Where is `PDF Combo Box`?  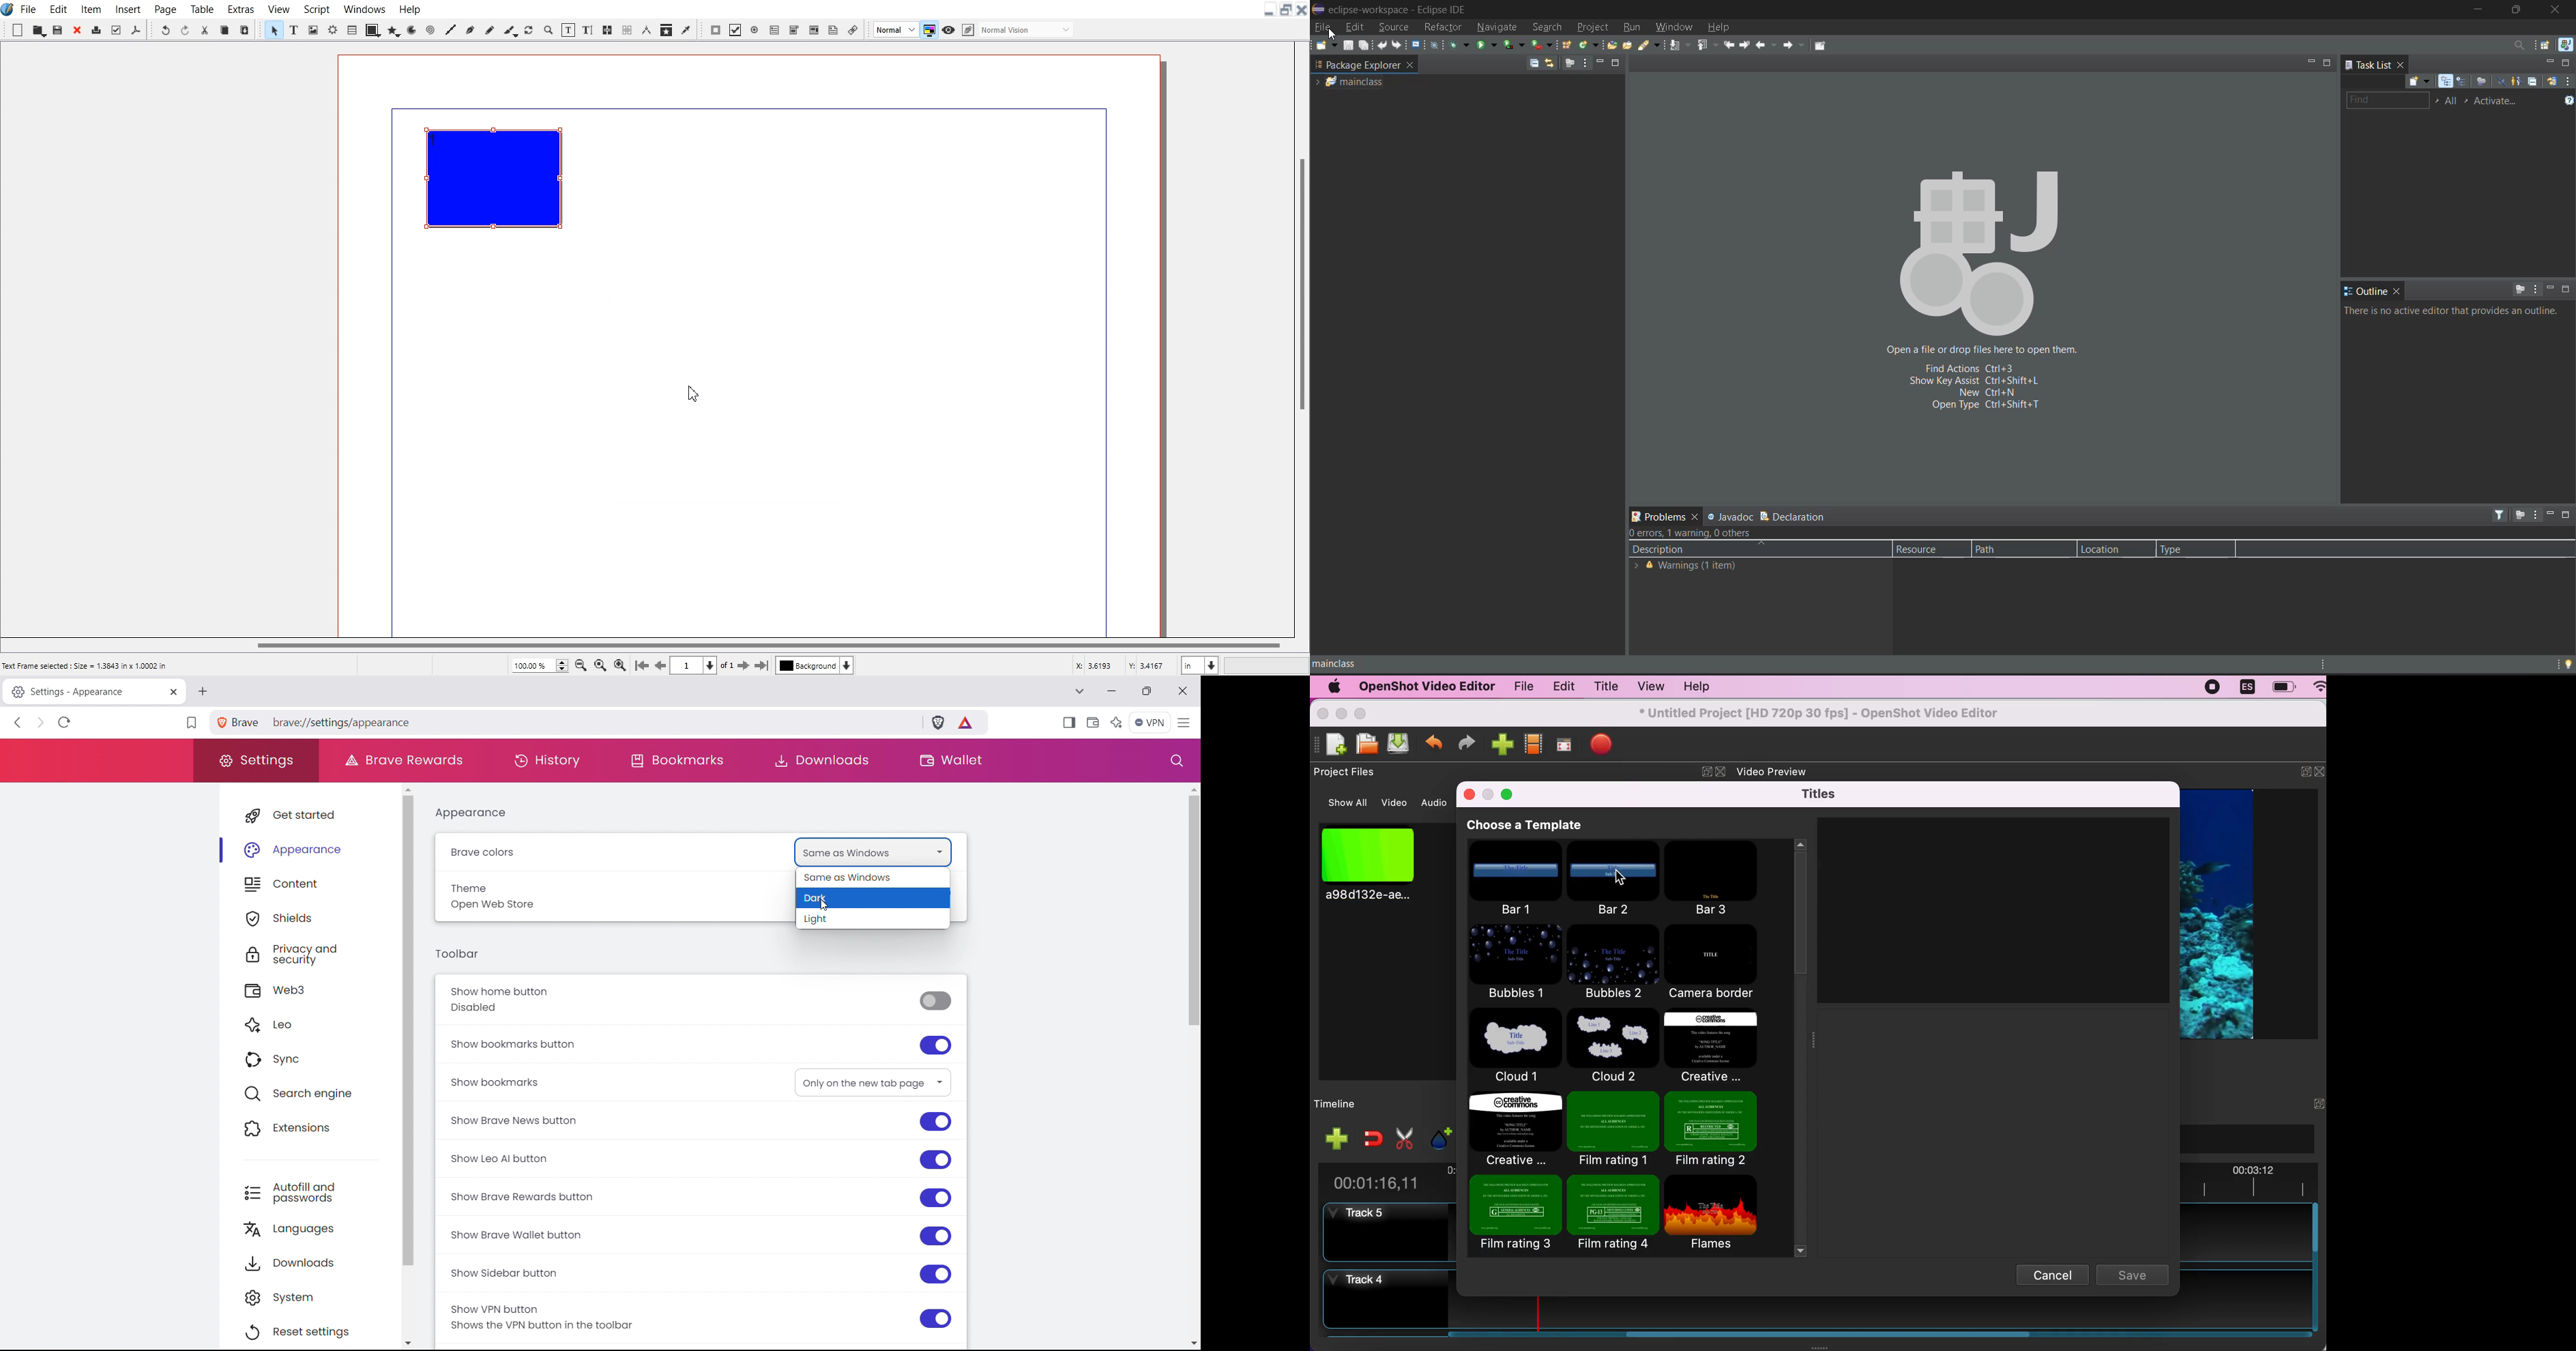 PDF Combo Box is located at coordinates (795, 30).